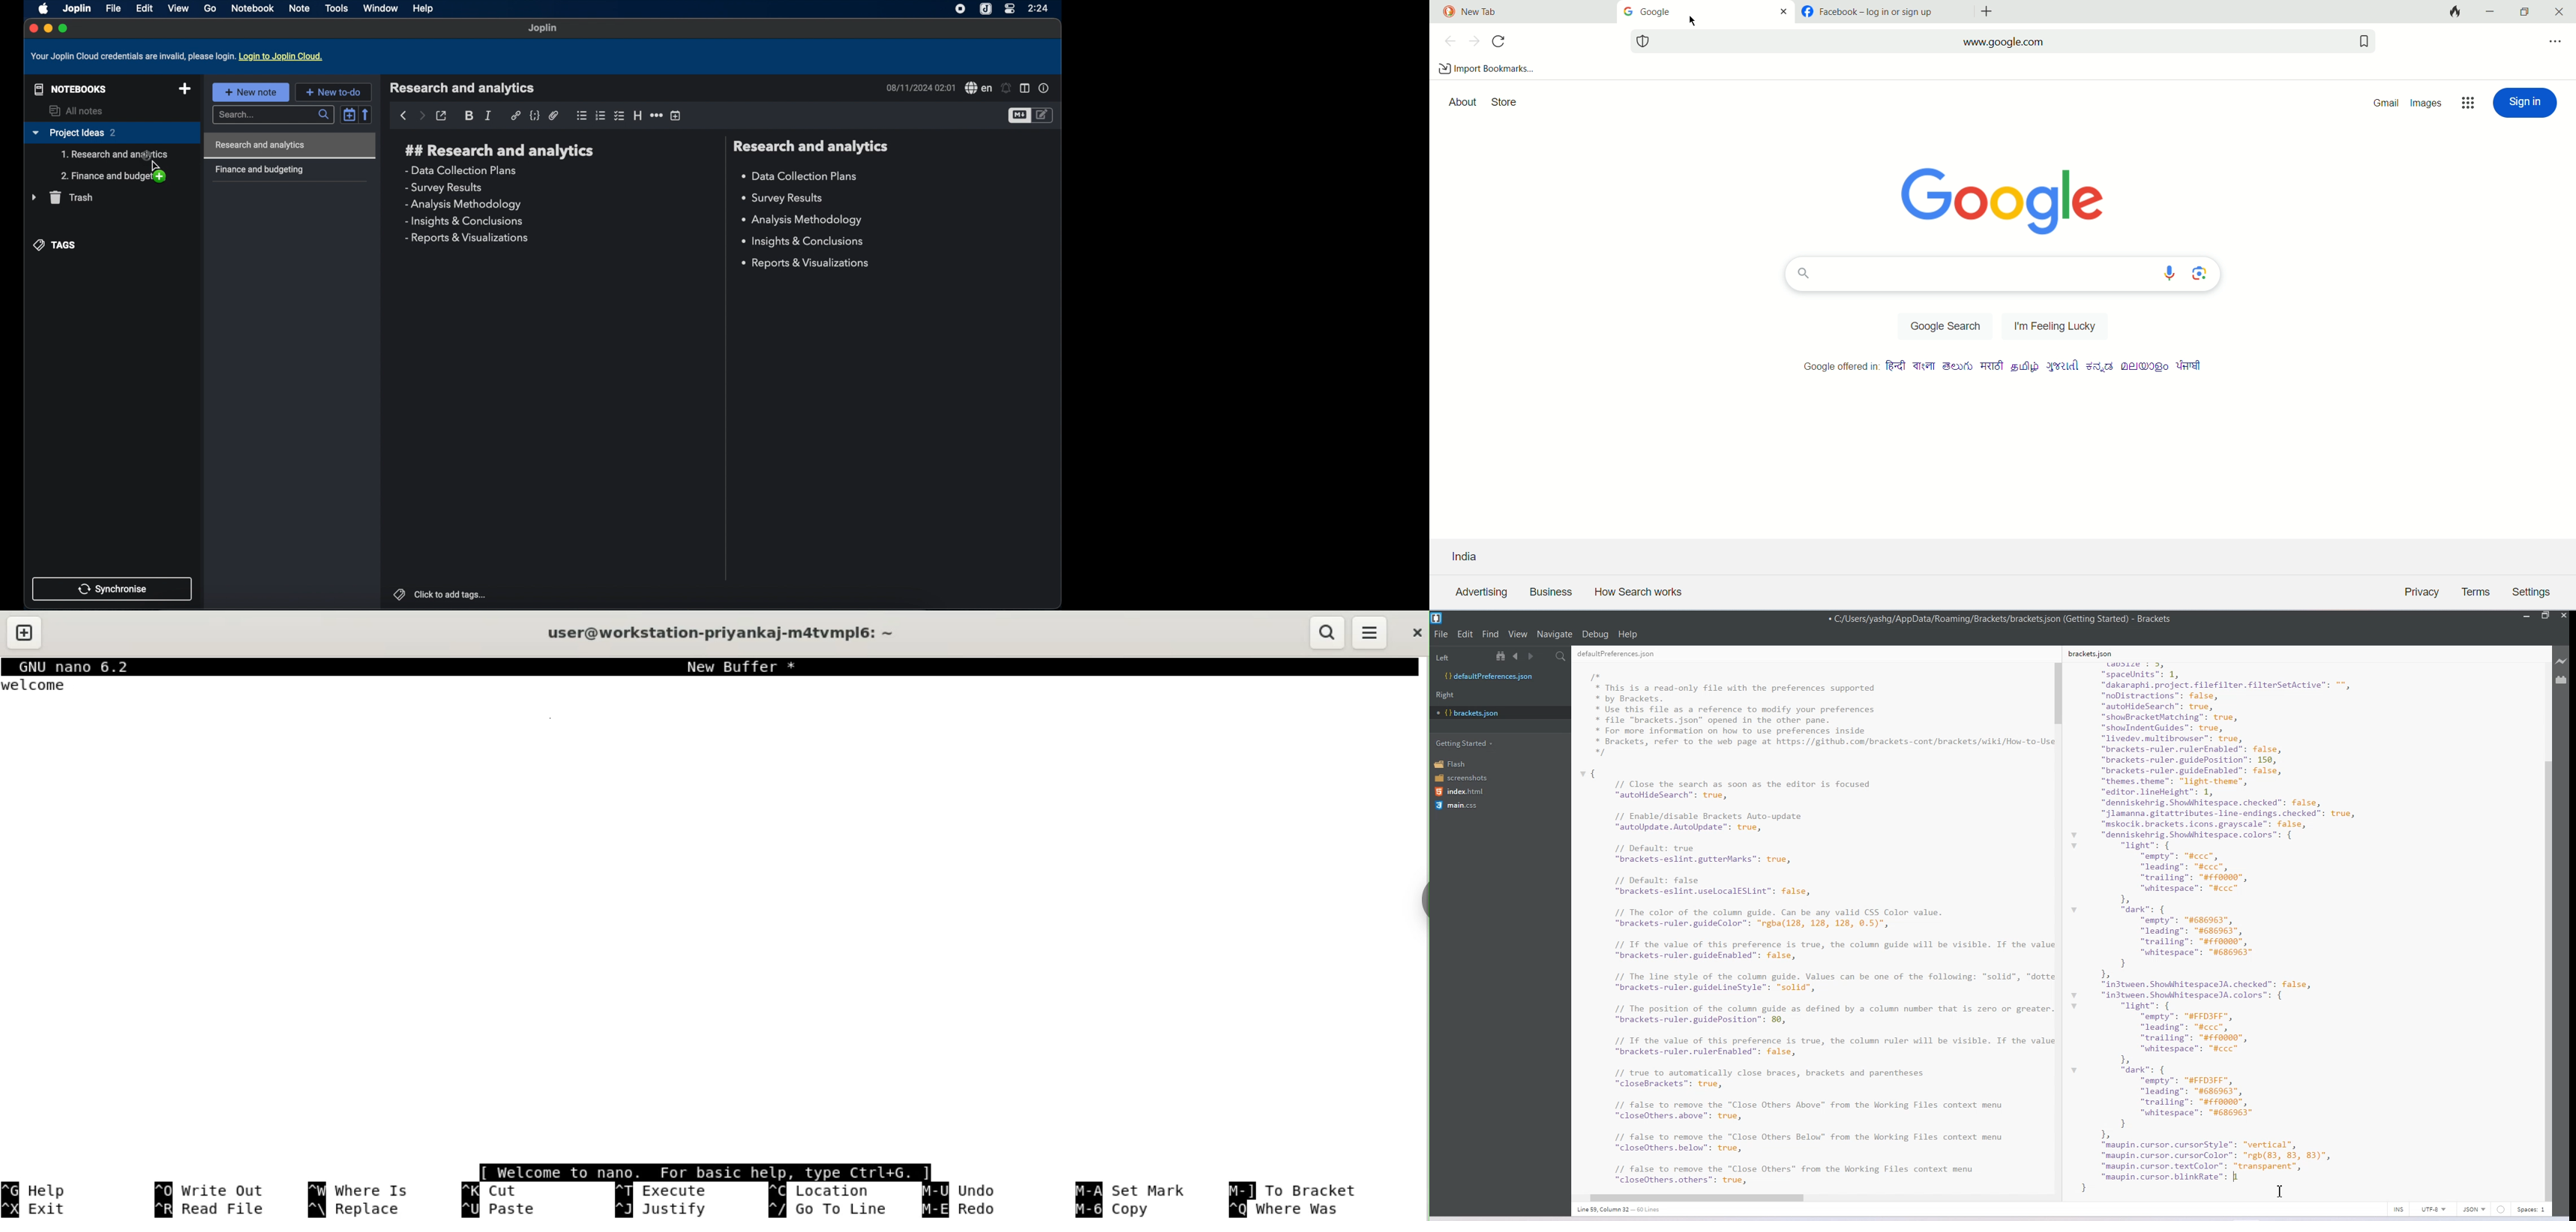 The width and height of the screenshot is (2576, 1232). What do you see at coordinates (1039, 8) in the screenshot?
I see `2:24 (time)` at bounding box center [1039, 8].